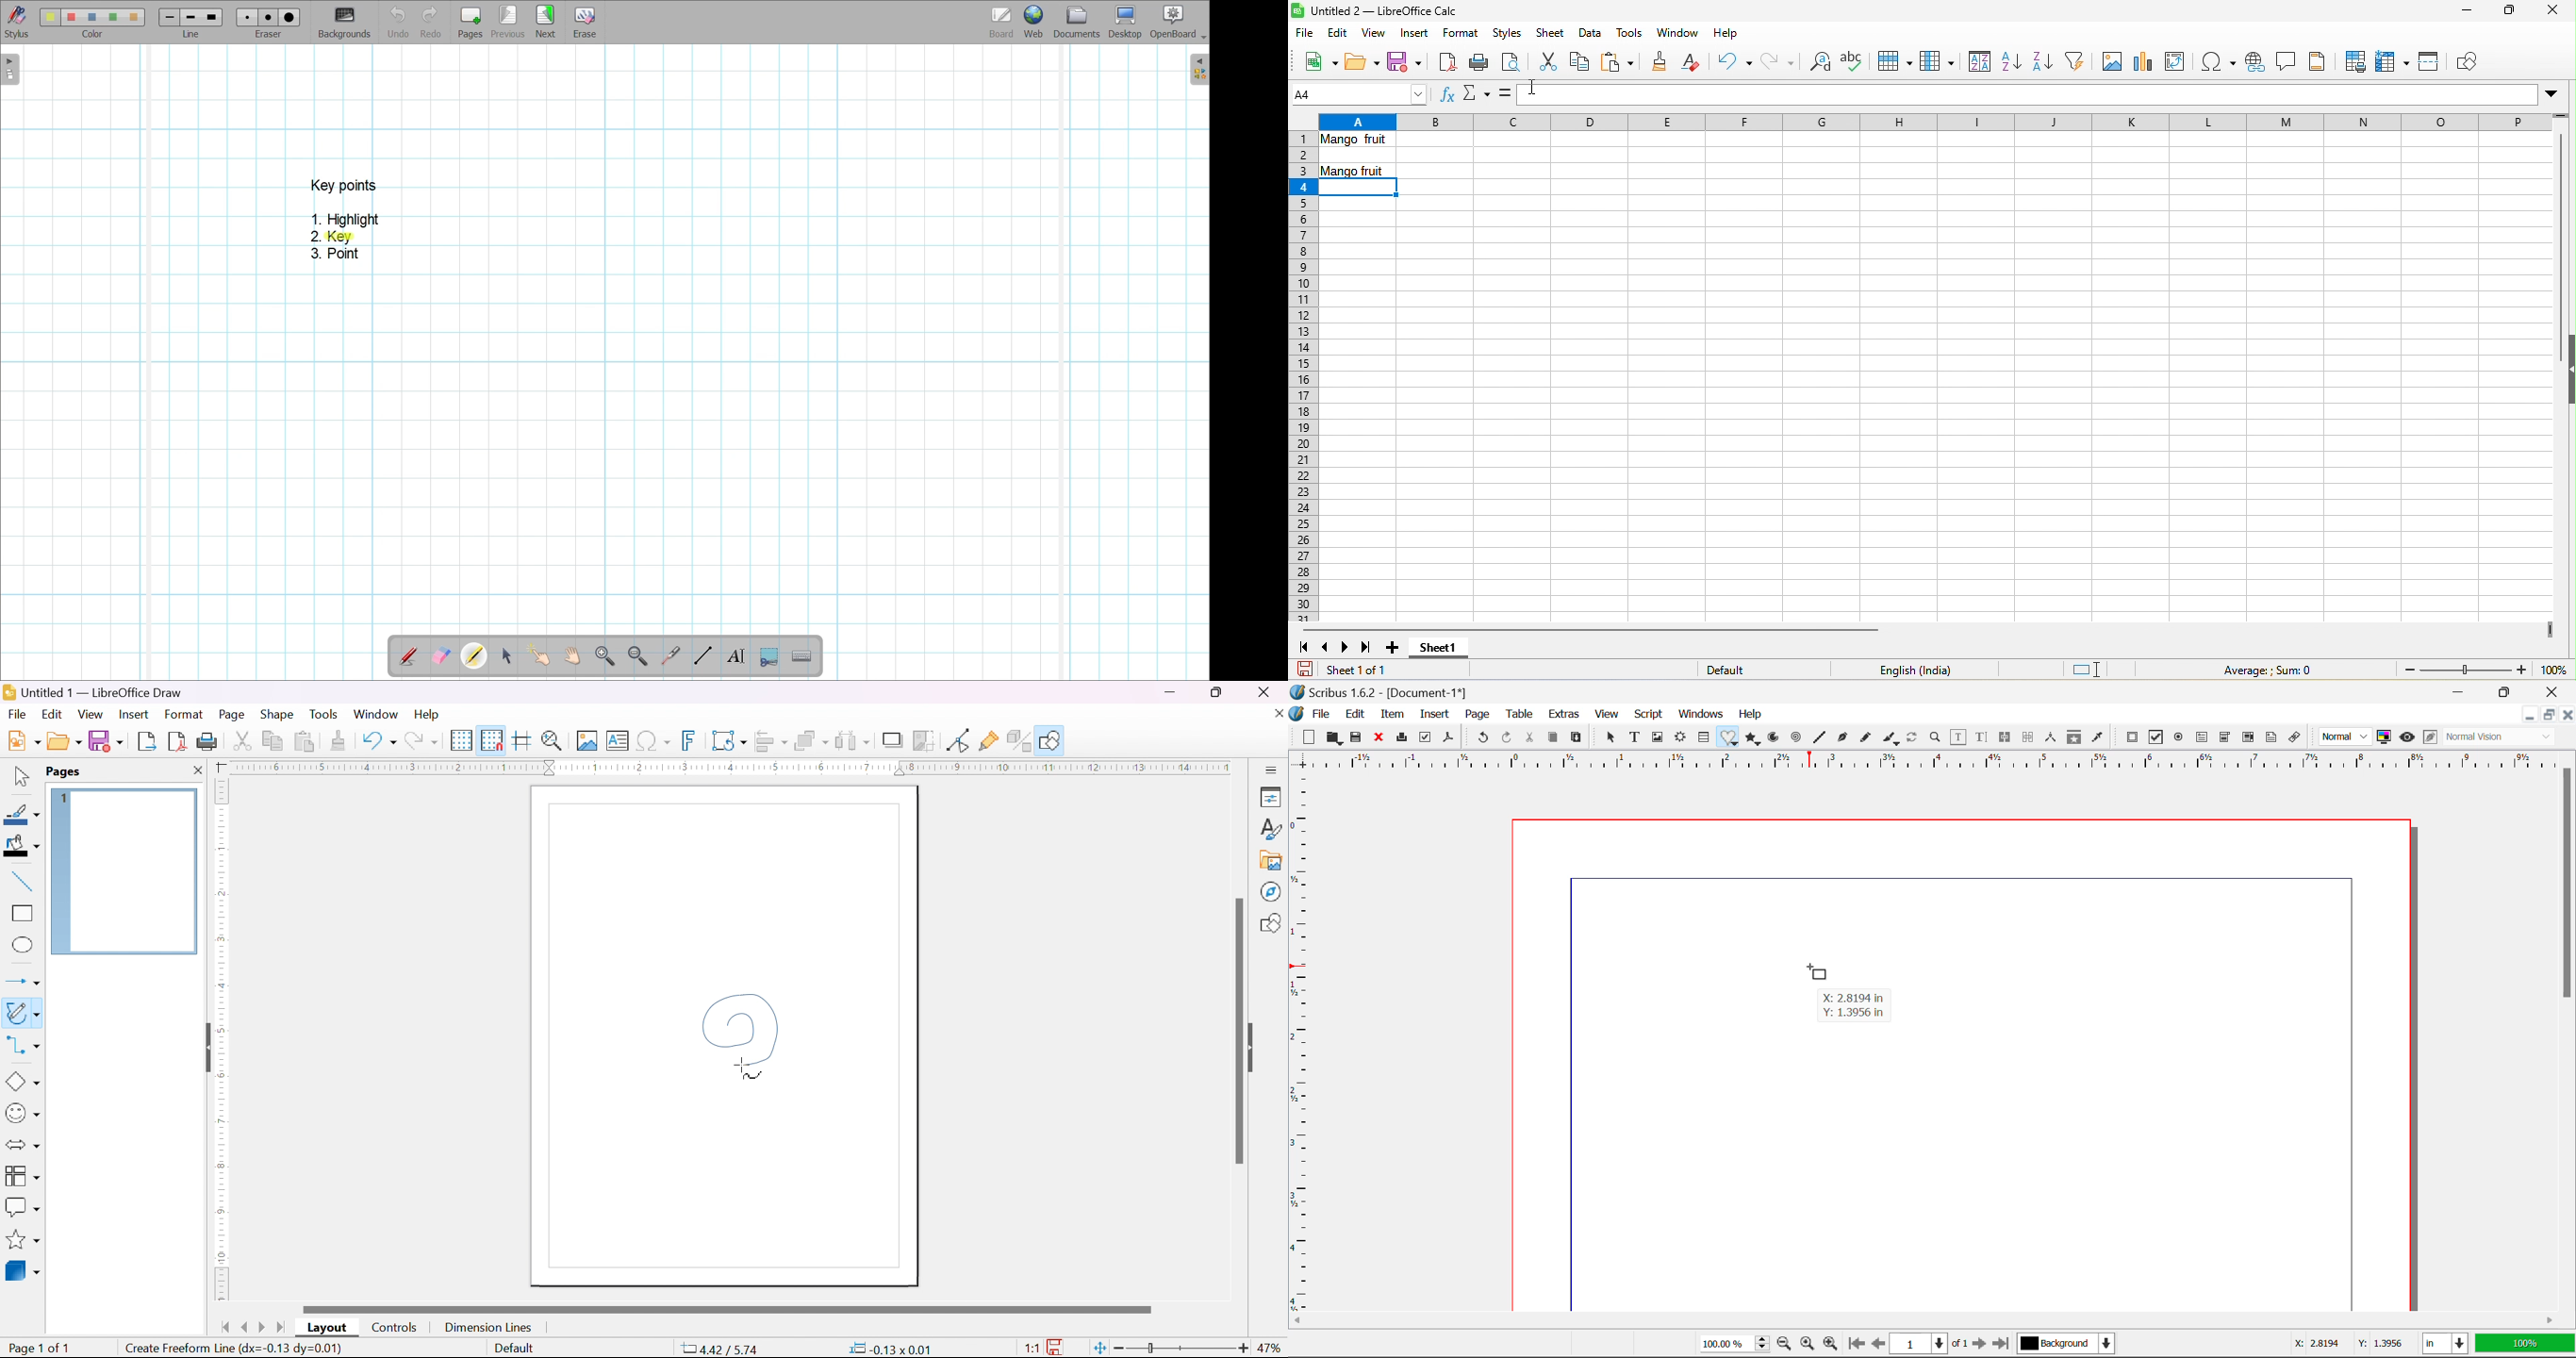 The width and height of the screenshot is (2576, 1372). Describe the element at coordinates (1479, 714) in the screenshot. I see `Page` at that location.